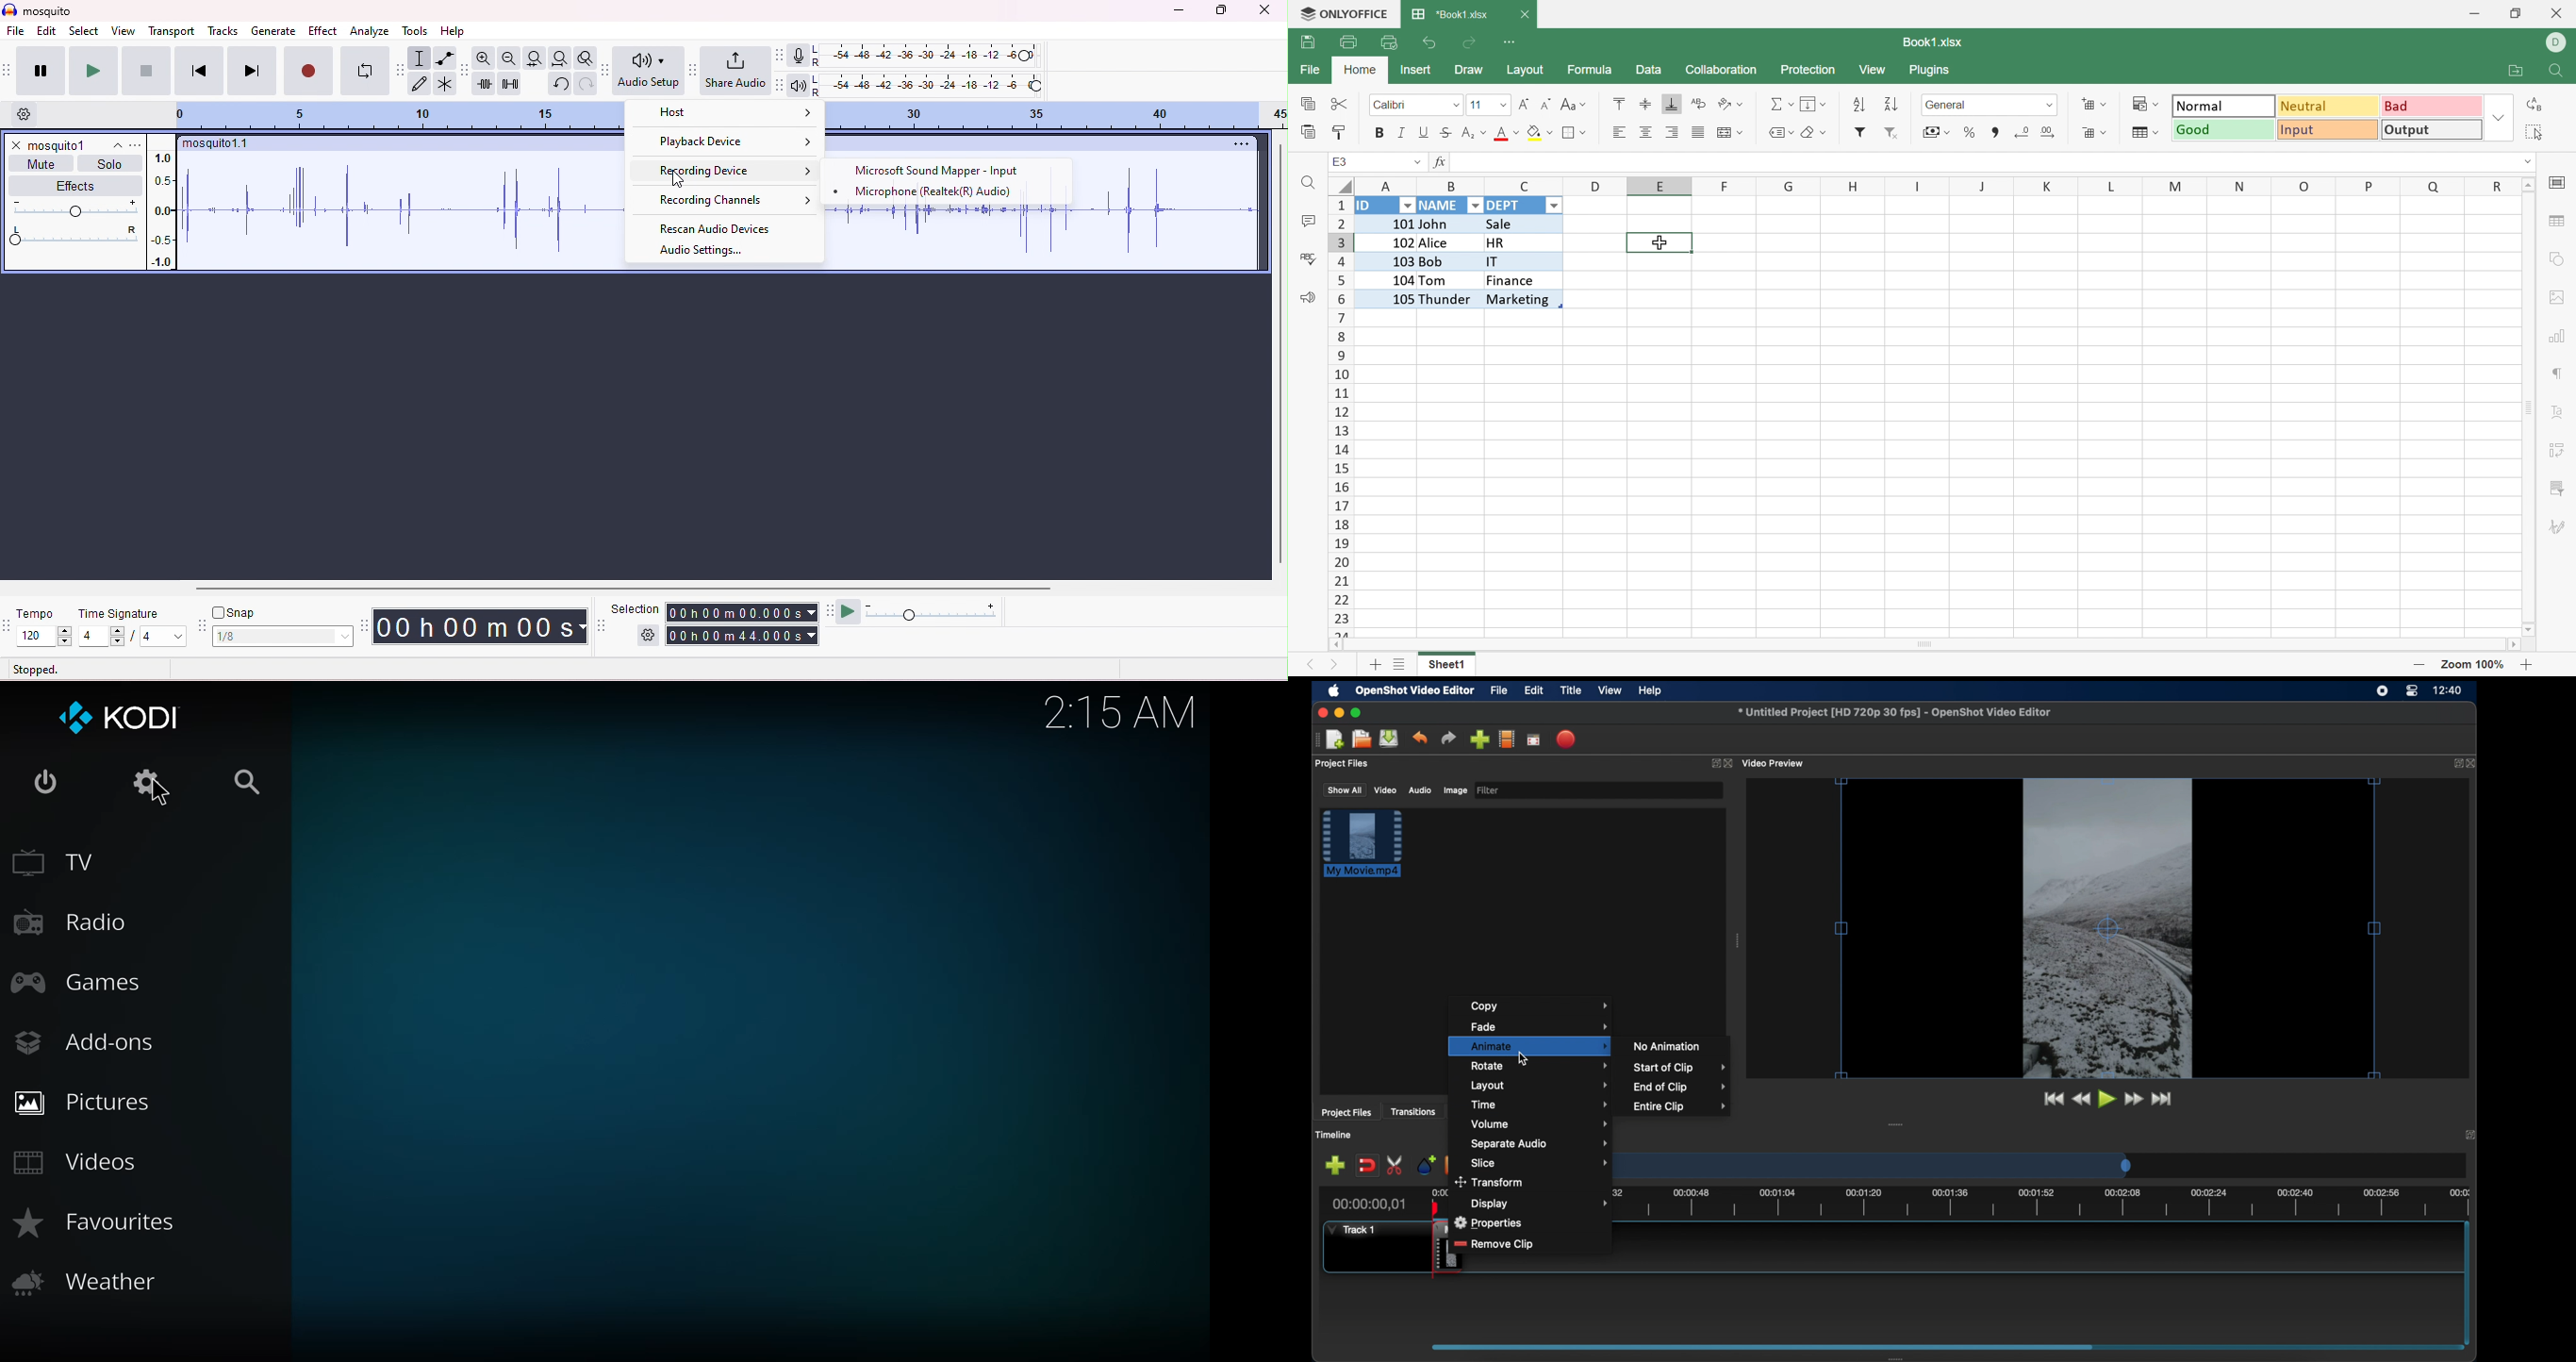  Describe the element at coordinates (2526, 665) in the screenshot. I see `Zoom In` at that location.